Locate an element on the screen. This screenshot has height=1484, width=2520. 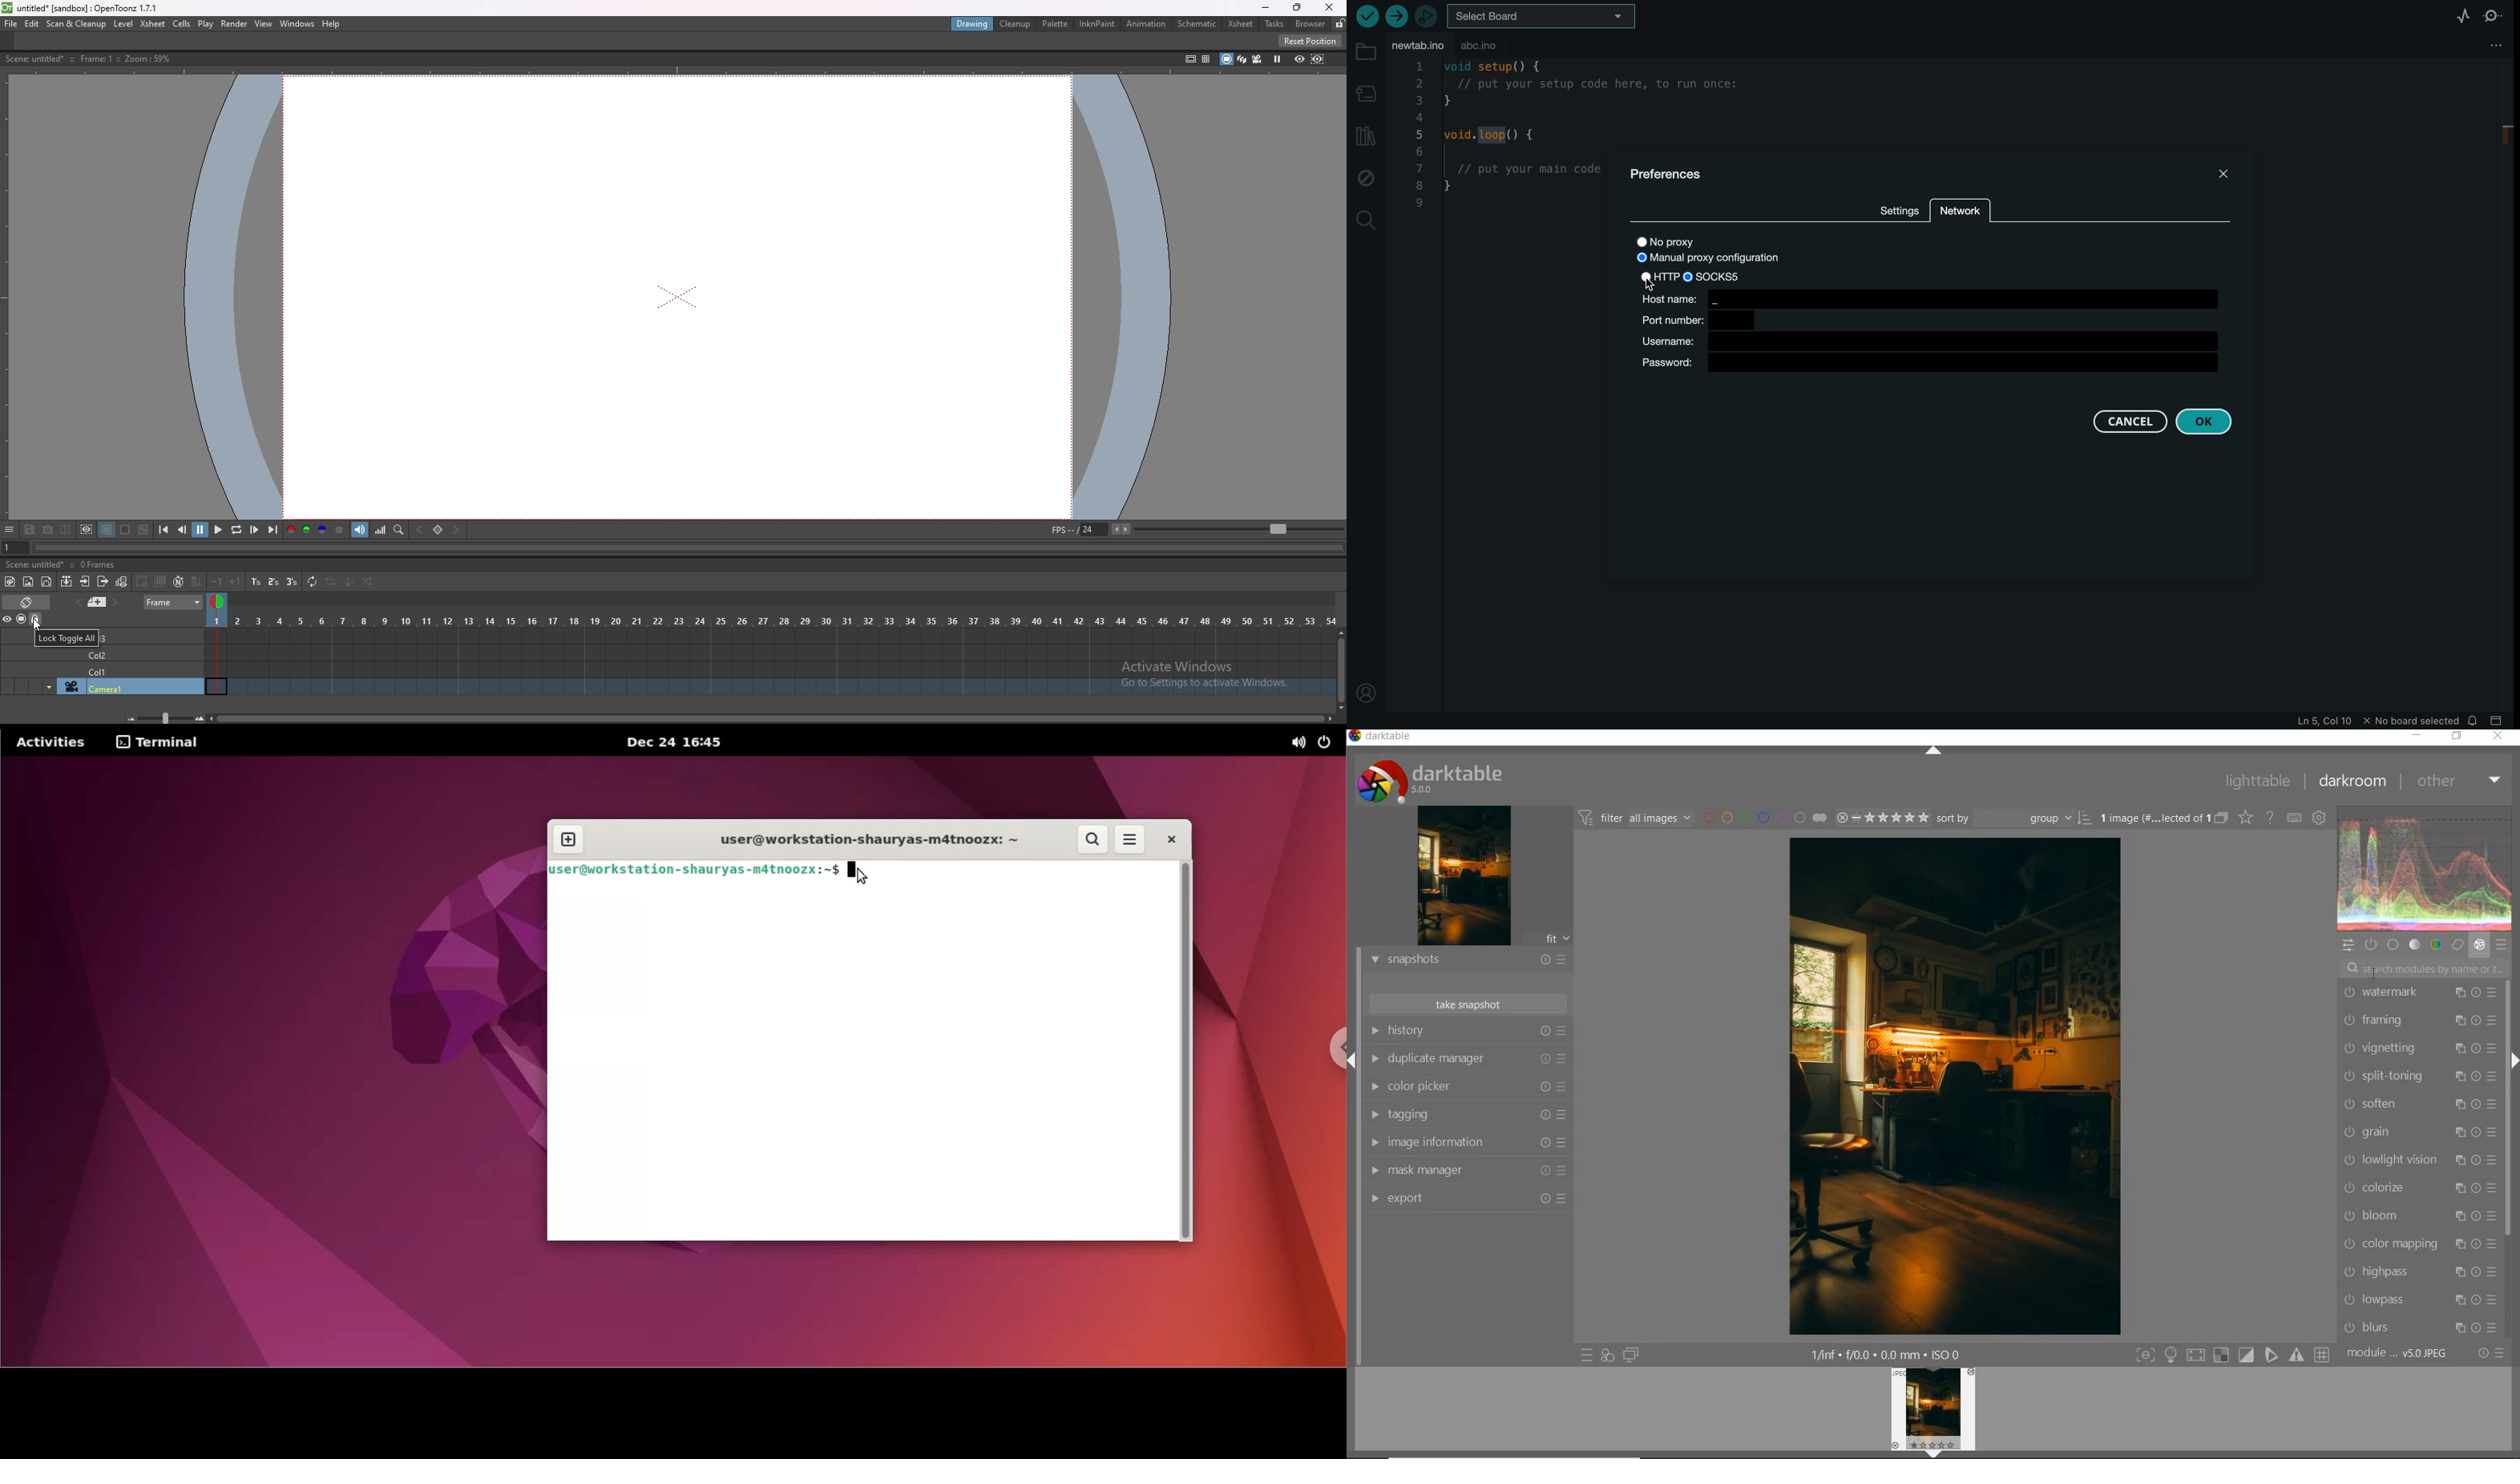
create blank drawing is located at coordinates (143, 581).